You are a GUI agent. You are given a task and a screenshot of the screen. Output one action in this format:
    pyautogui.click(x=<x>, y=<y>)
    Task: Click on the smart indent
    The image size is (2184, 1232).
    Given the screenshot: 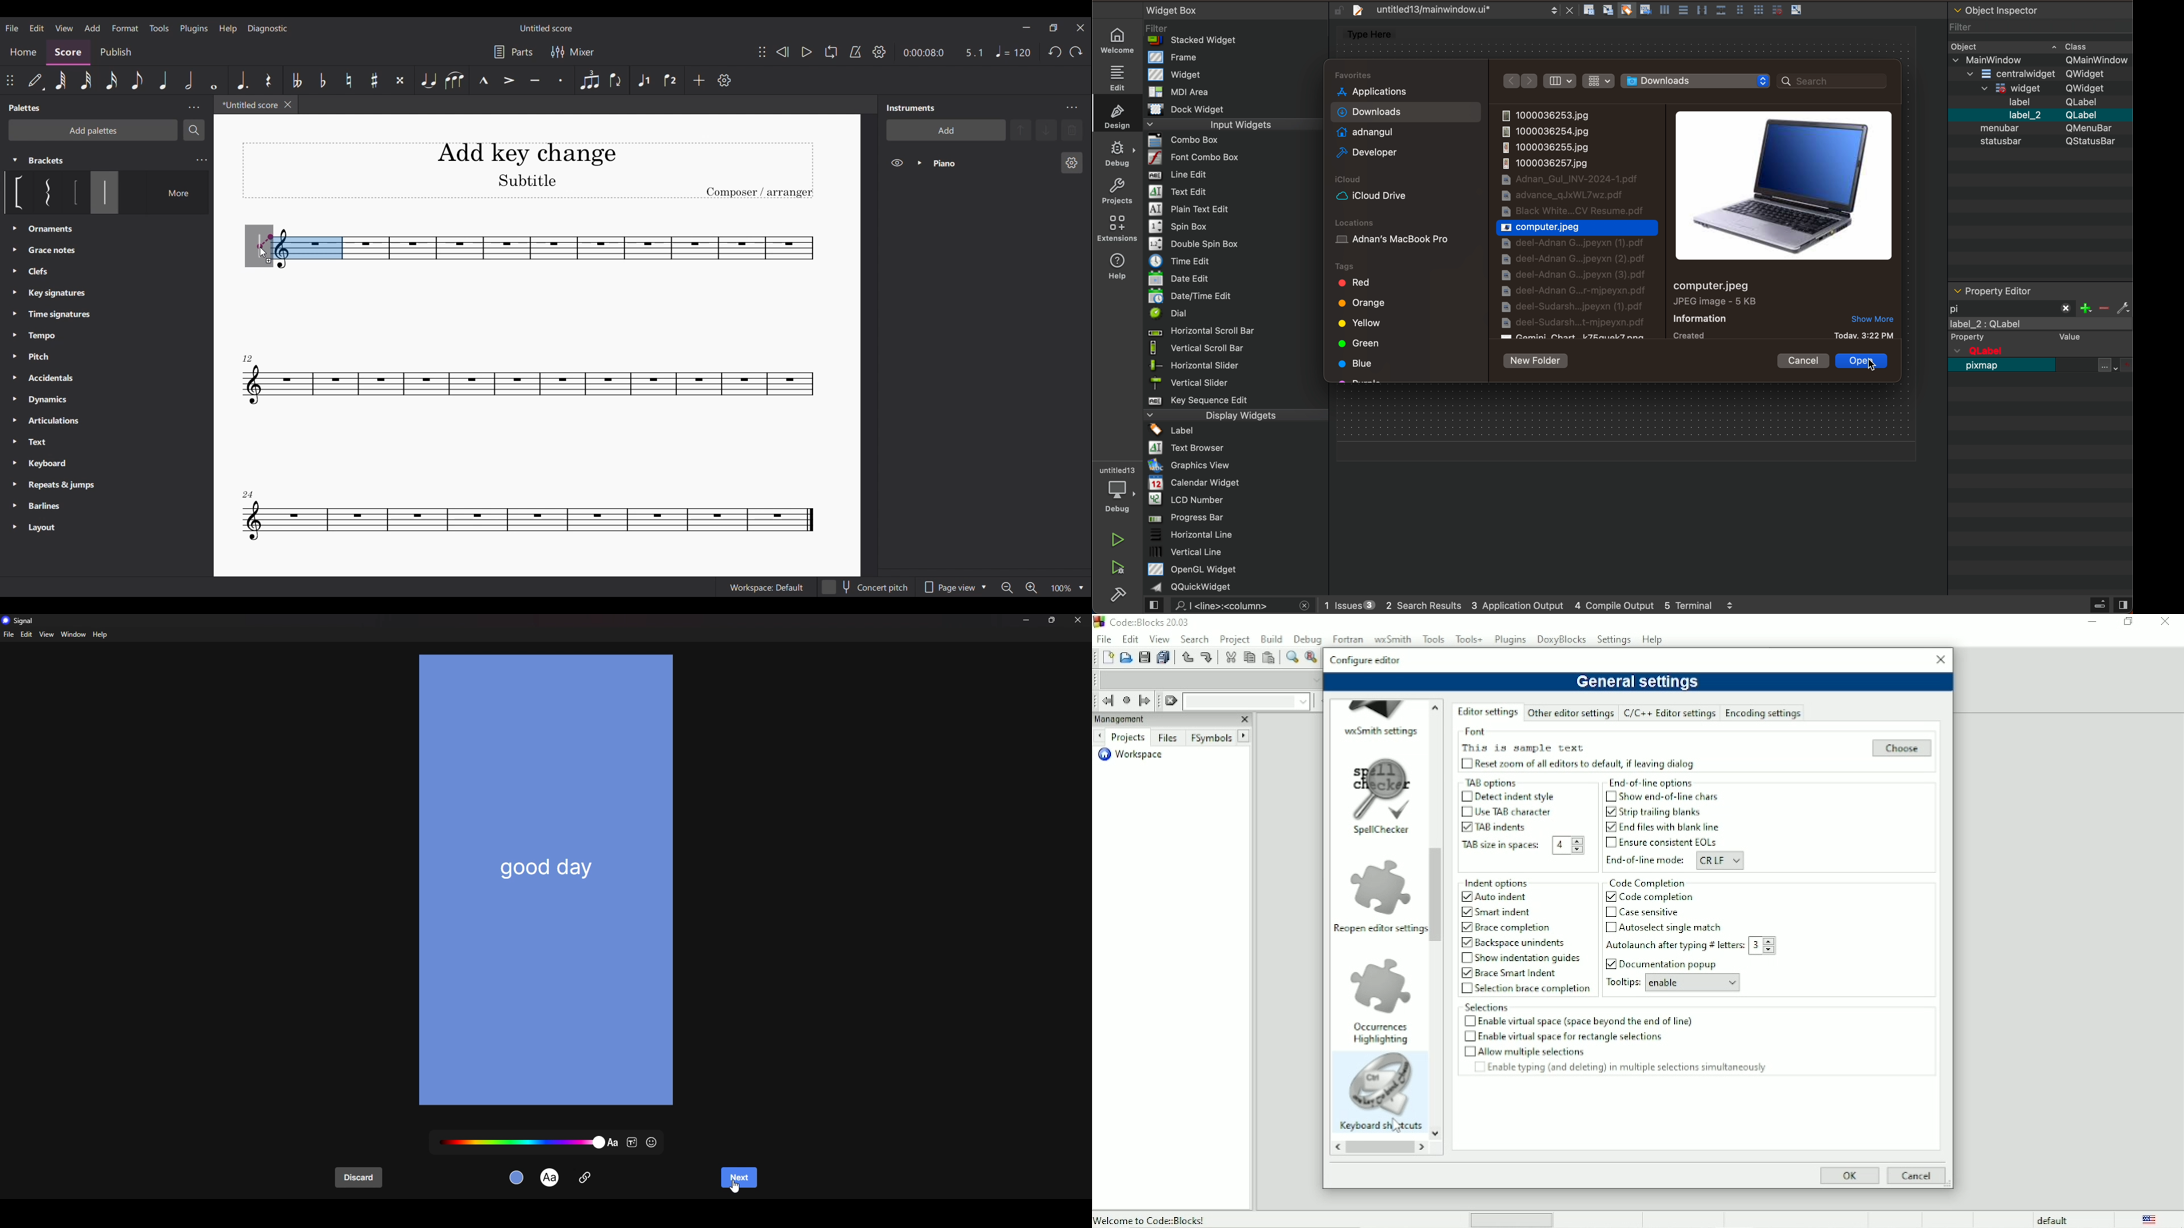 What is the action you would take?
    pyautogui.click(x=1506, y=912)
    